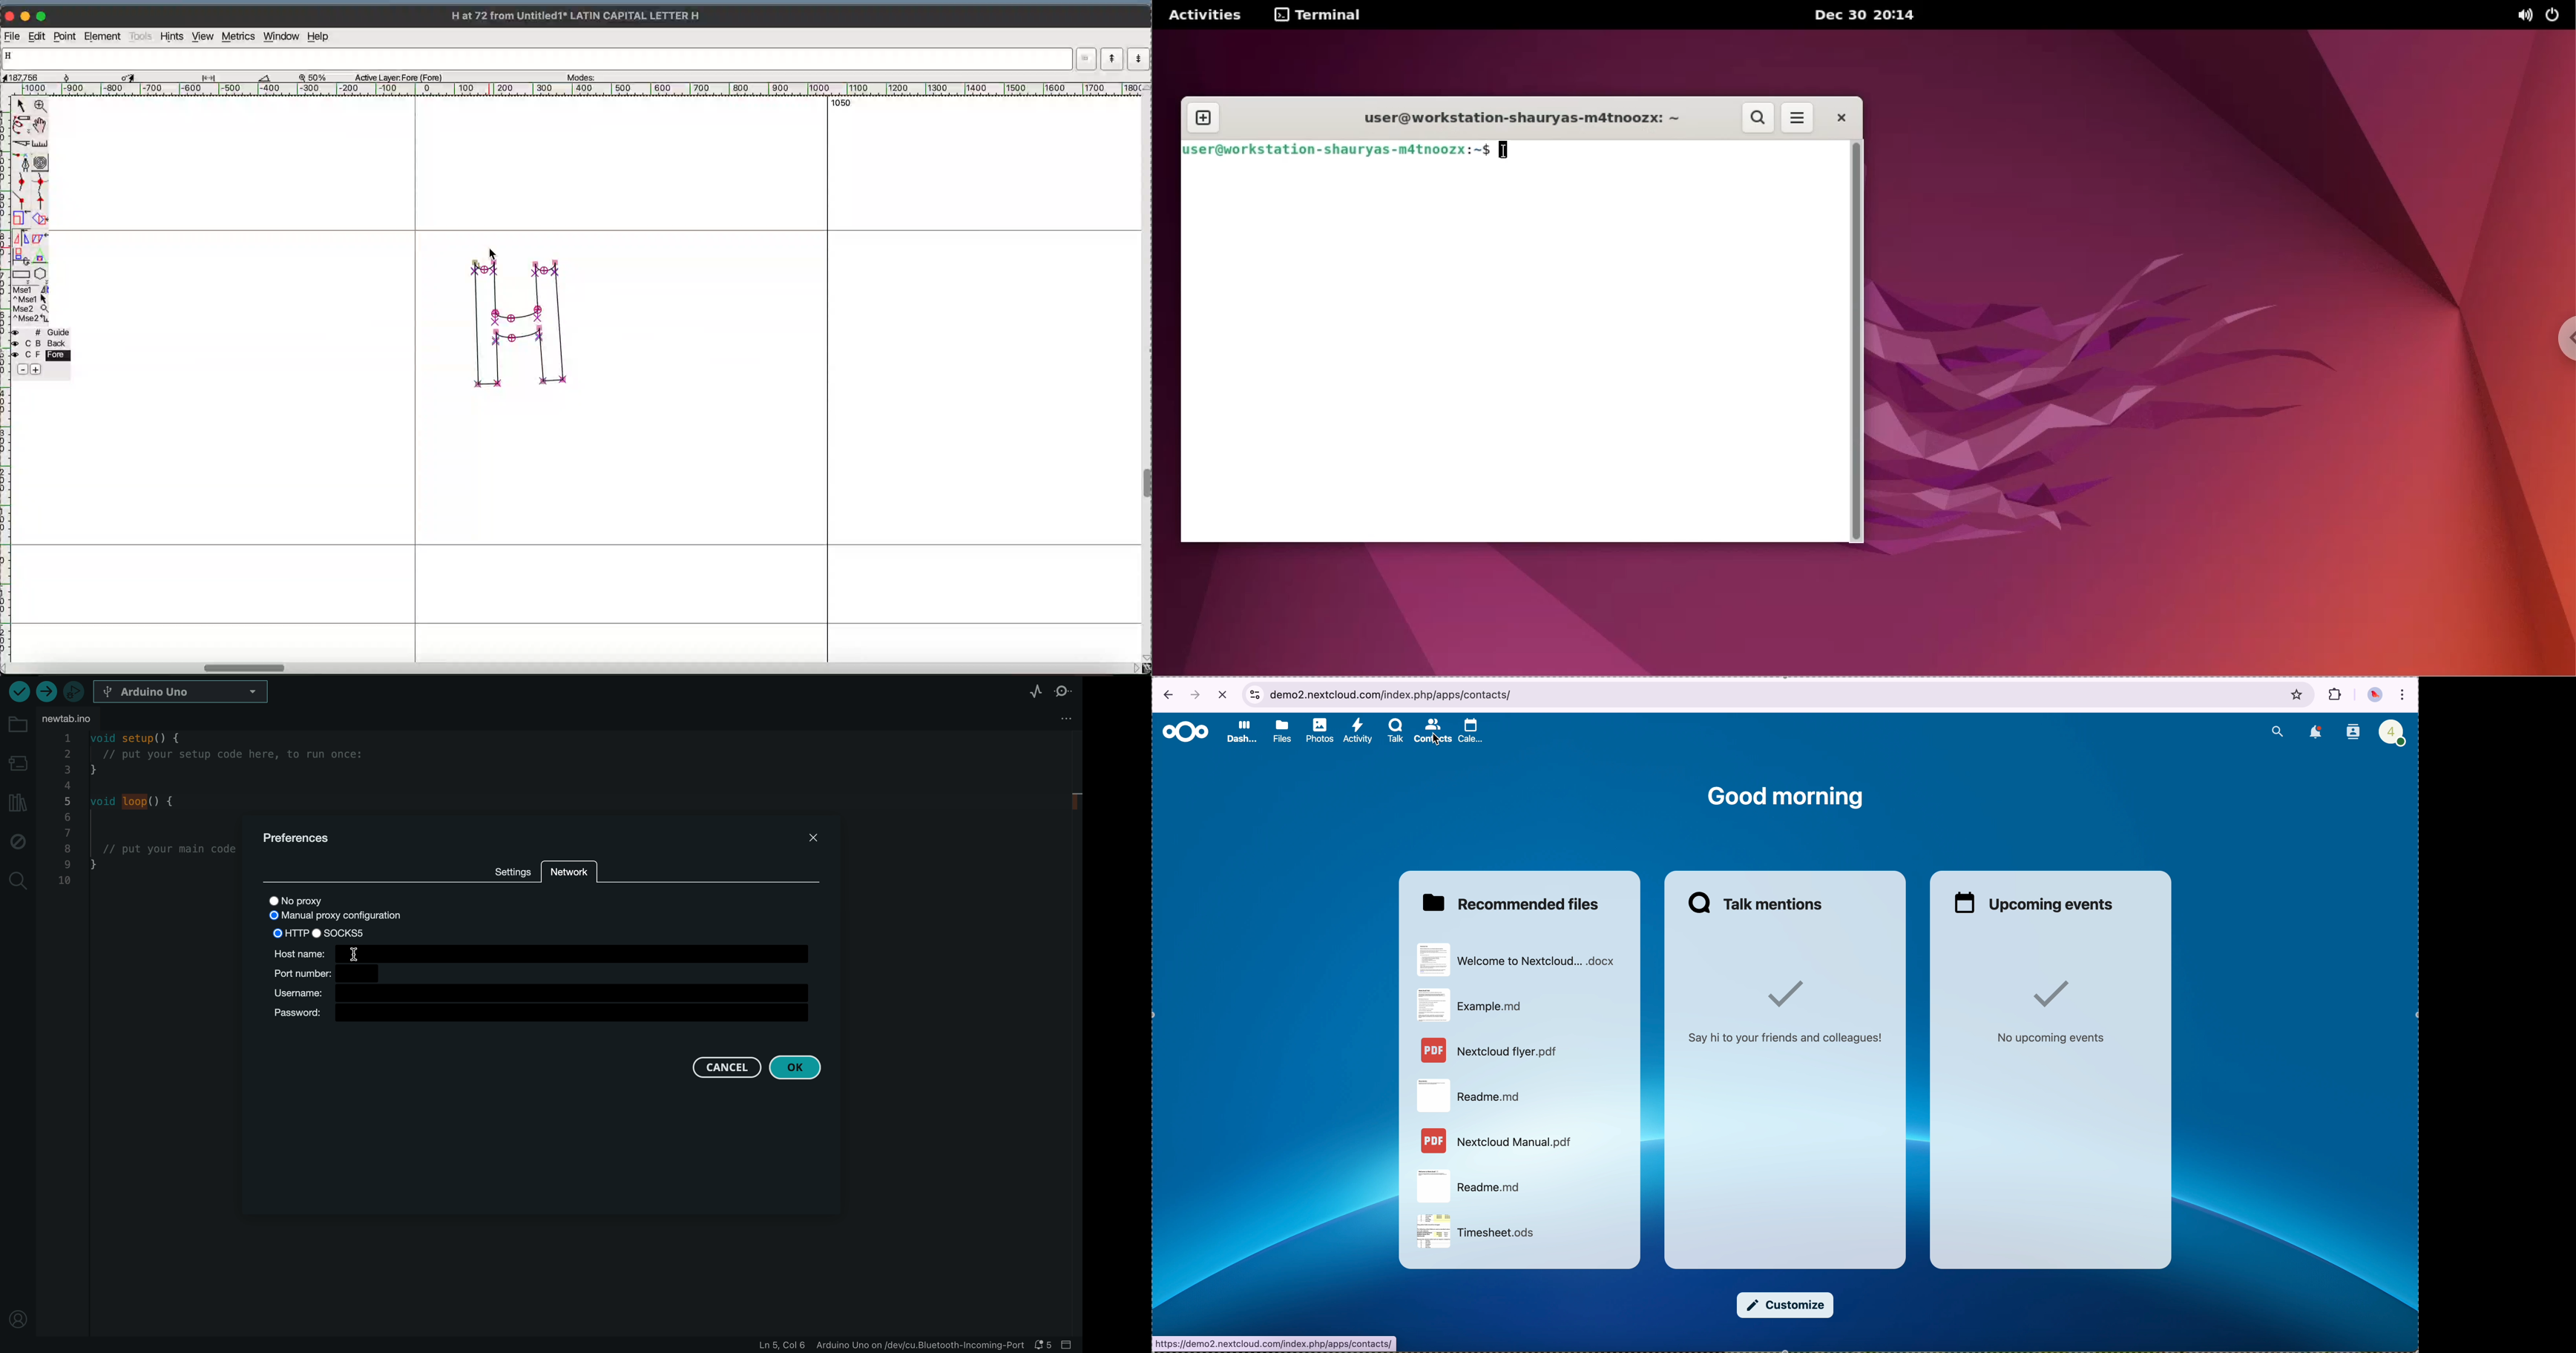 The width and height of the screenshot is (2576, 1372). Describe the element at coordinates (143, 830) in the screenshot. I see `code` at that location.